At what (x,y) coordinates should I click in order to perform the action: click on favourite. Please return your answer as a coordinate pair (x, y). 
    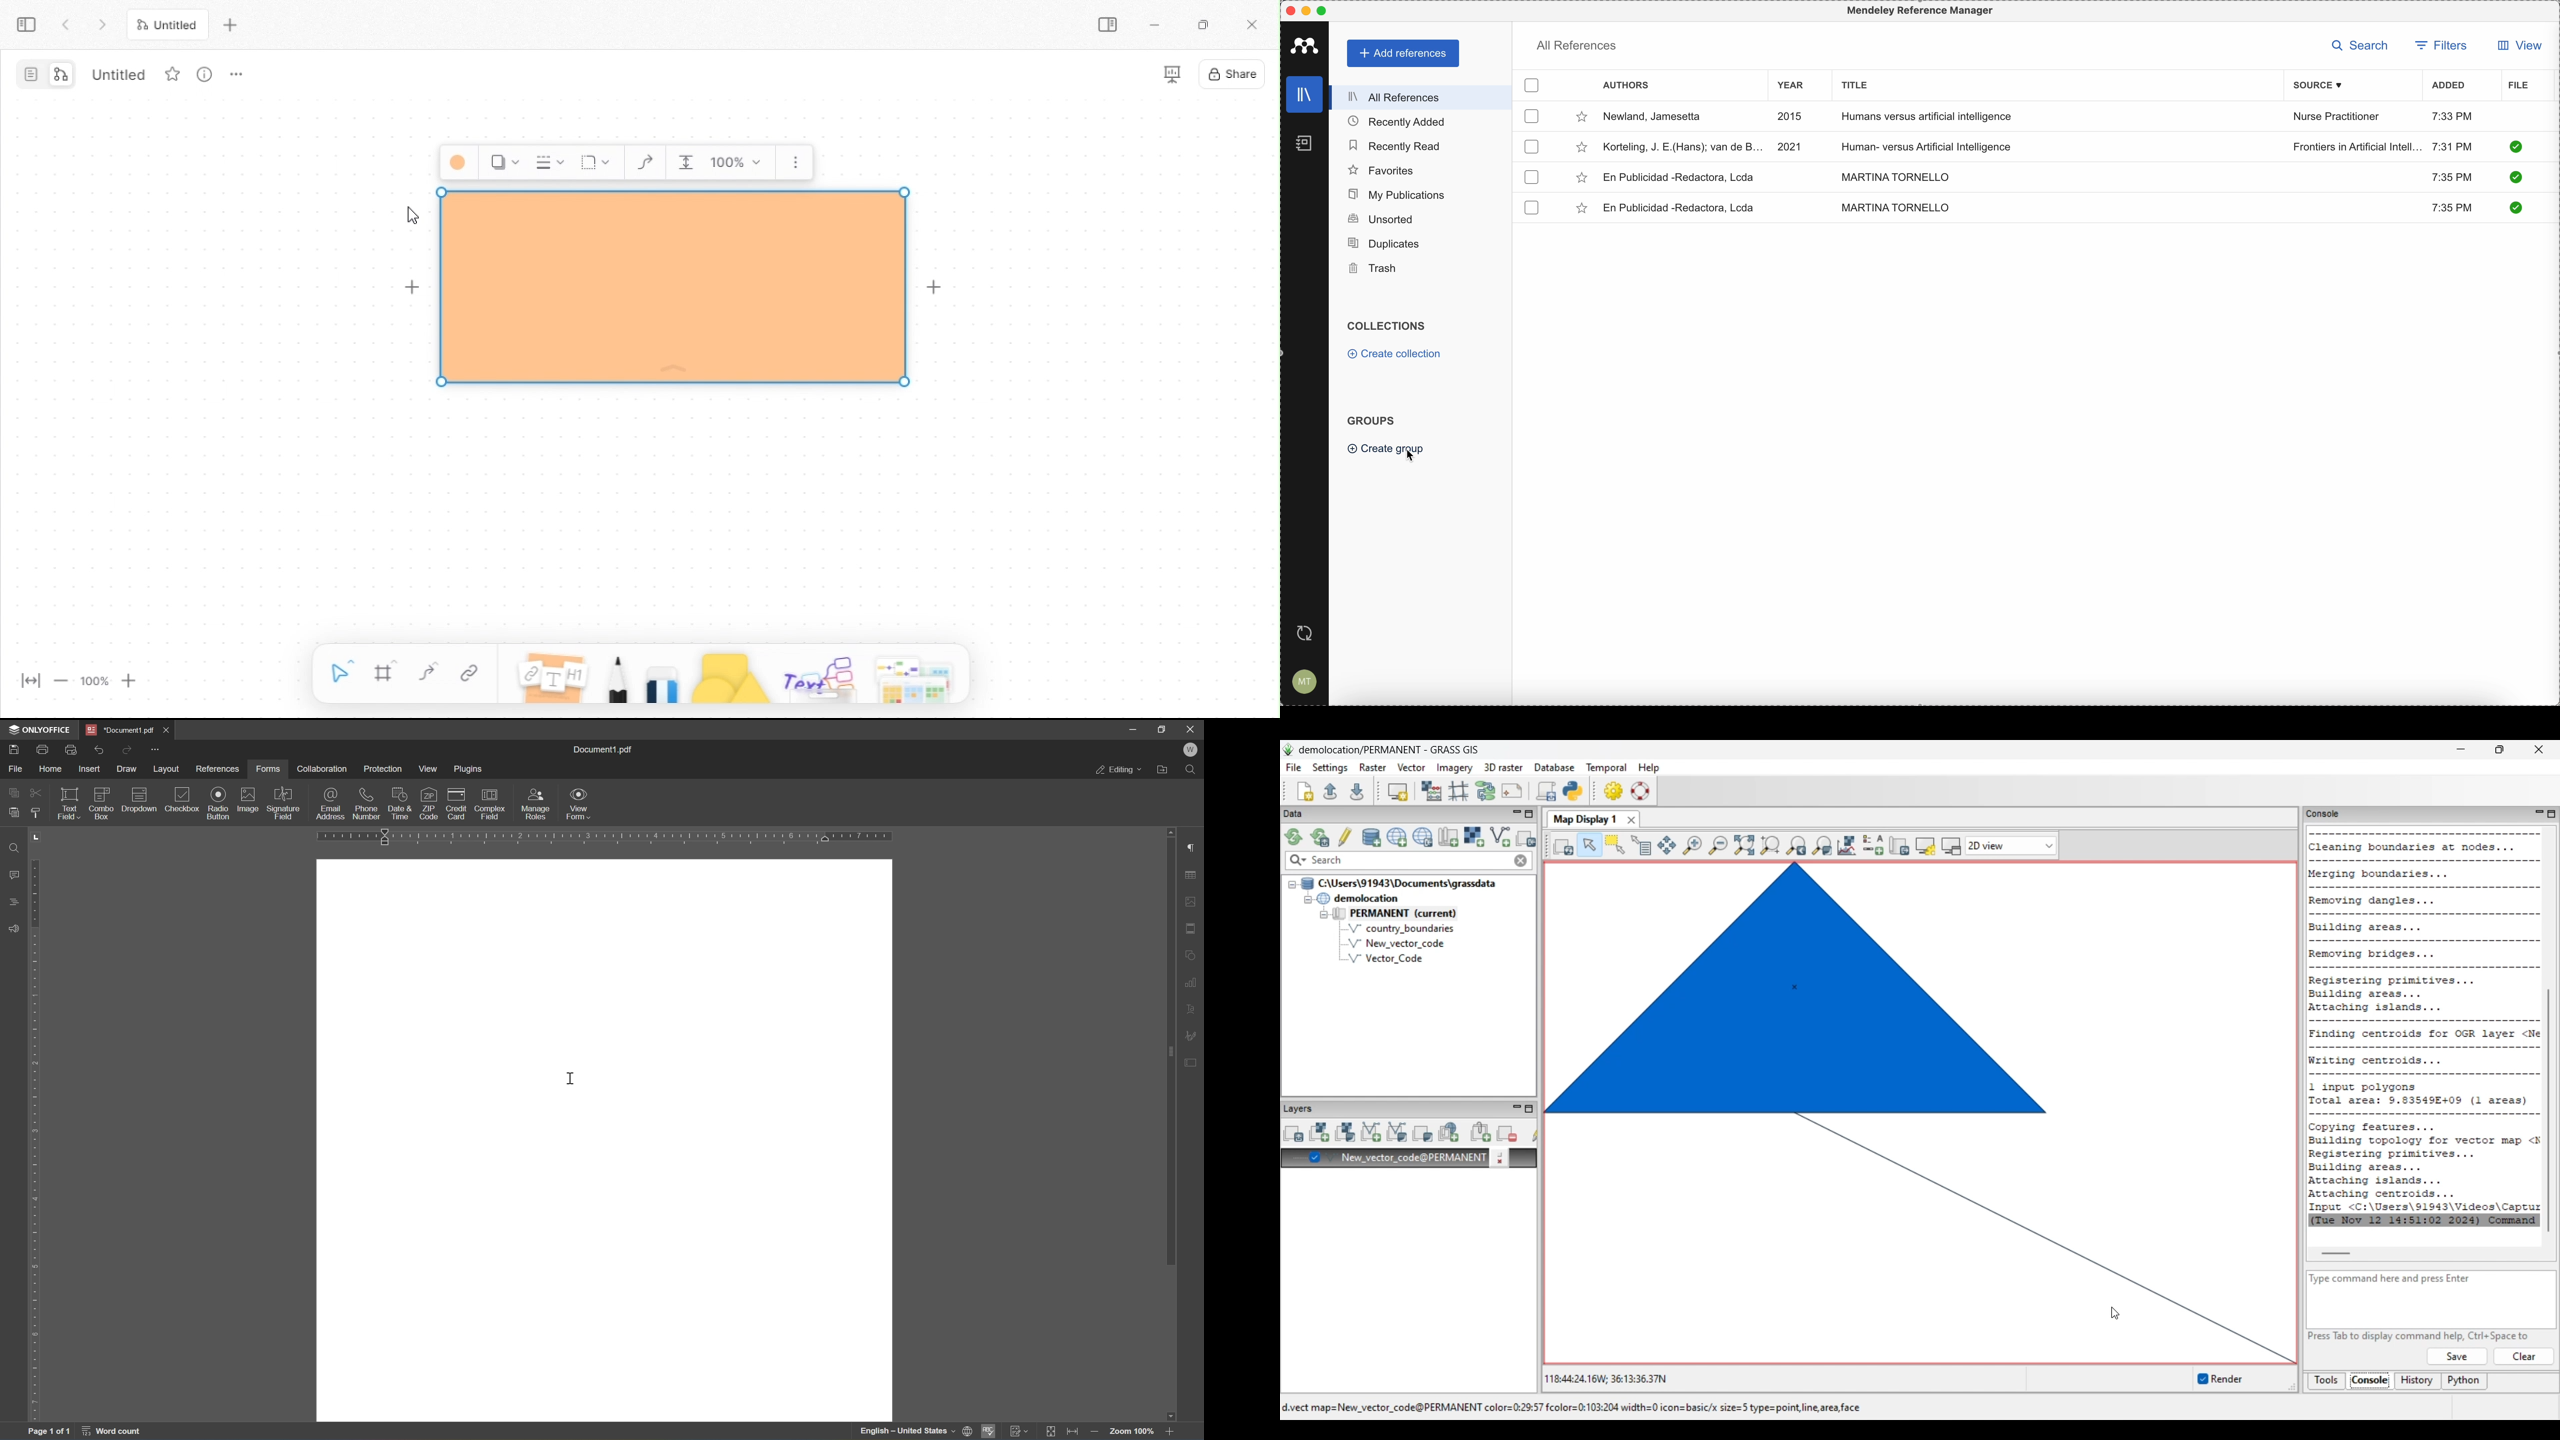
    Looking at the image, I should click on (172, 73).